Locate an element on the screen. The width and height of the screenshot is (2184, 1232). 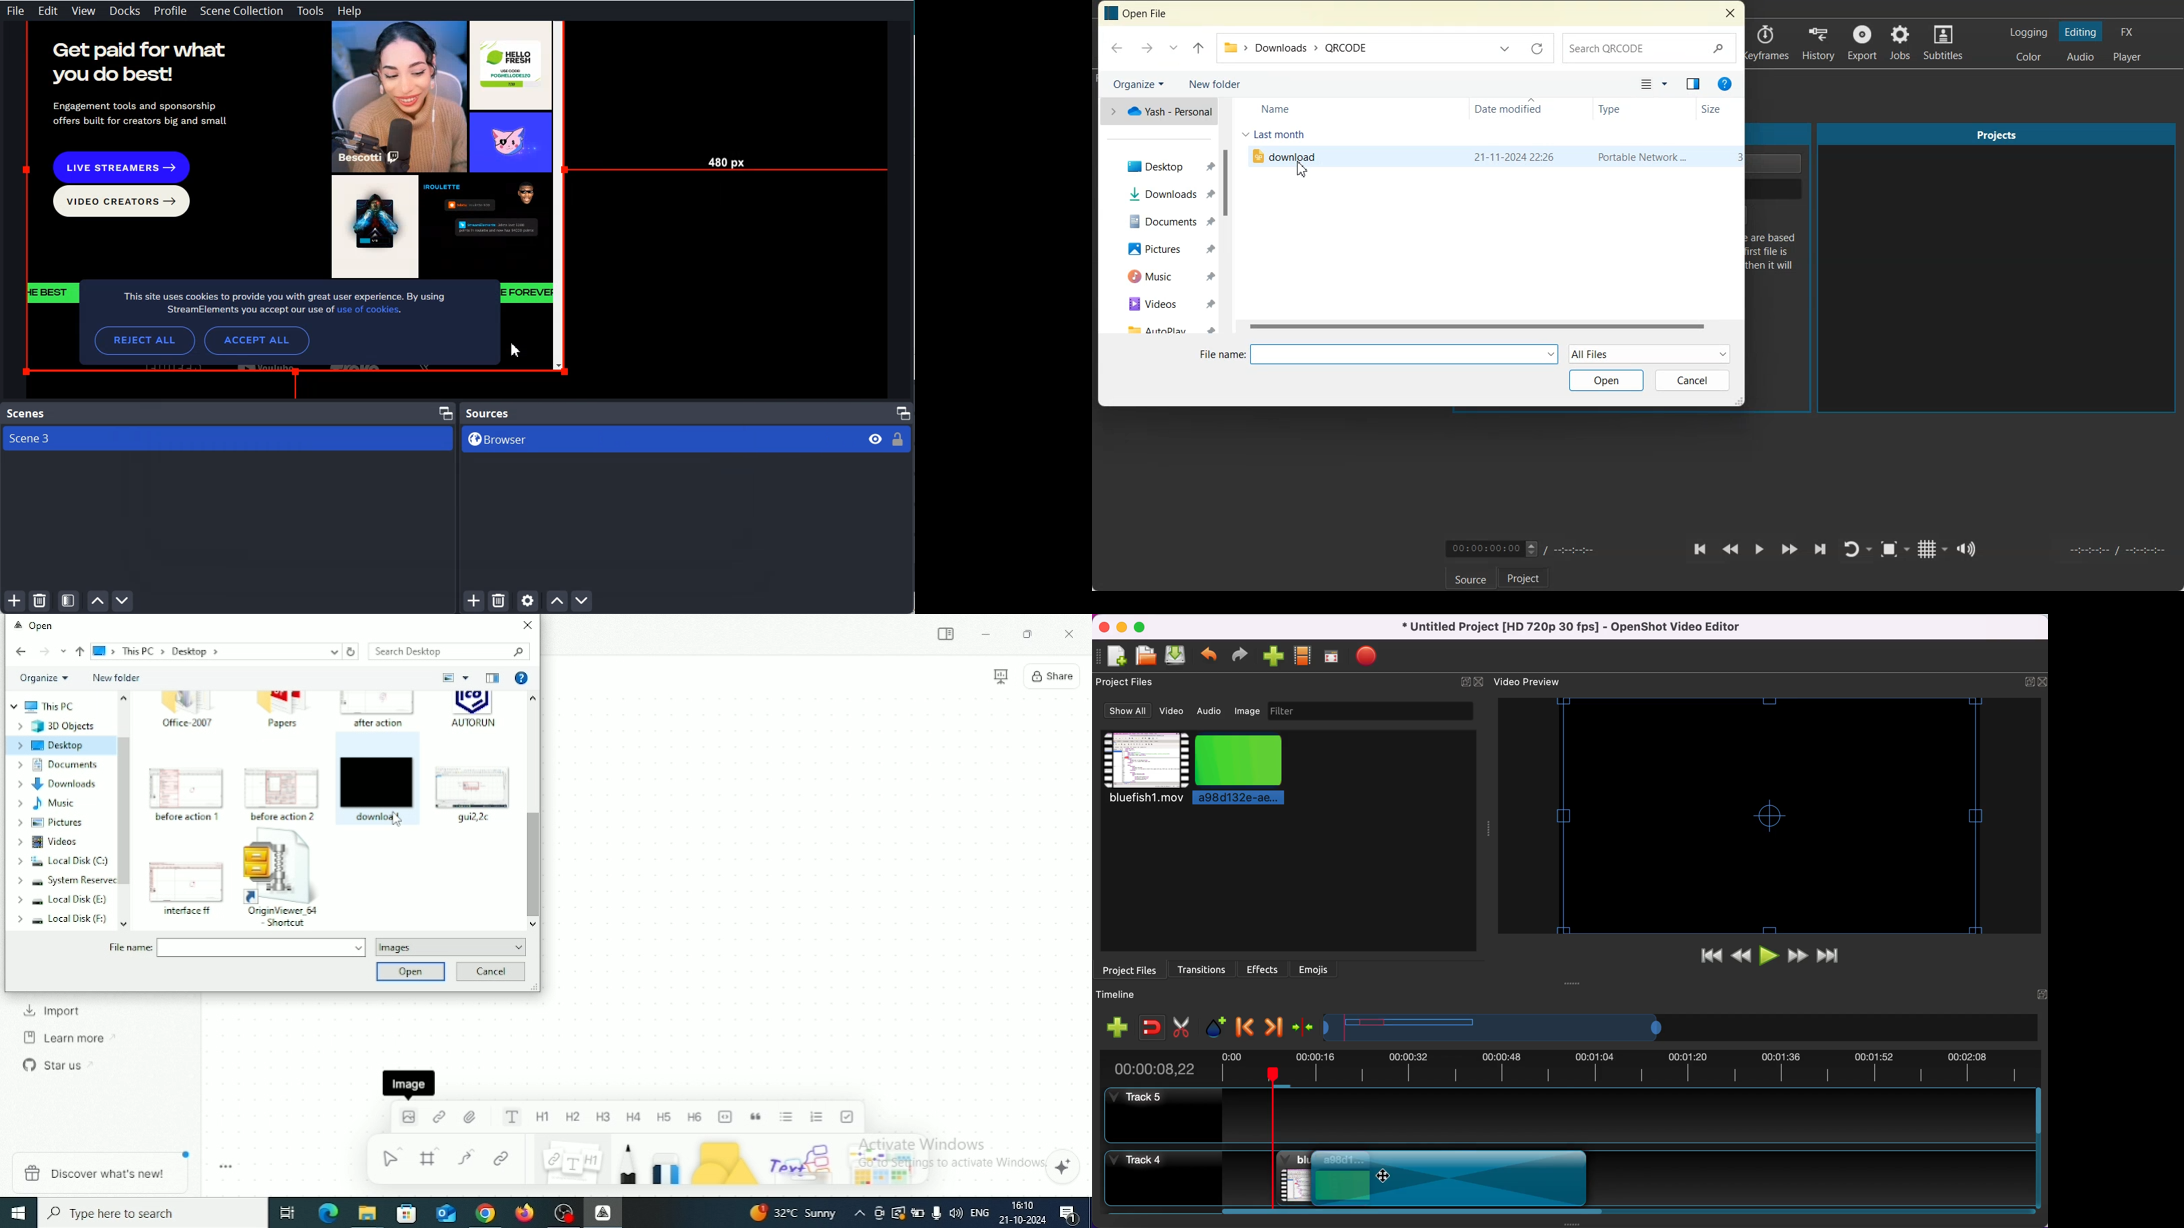
Refersh is located at coordinates (1537, 48).